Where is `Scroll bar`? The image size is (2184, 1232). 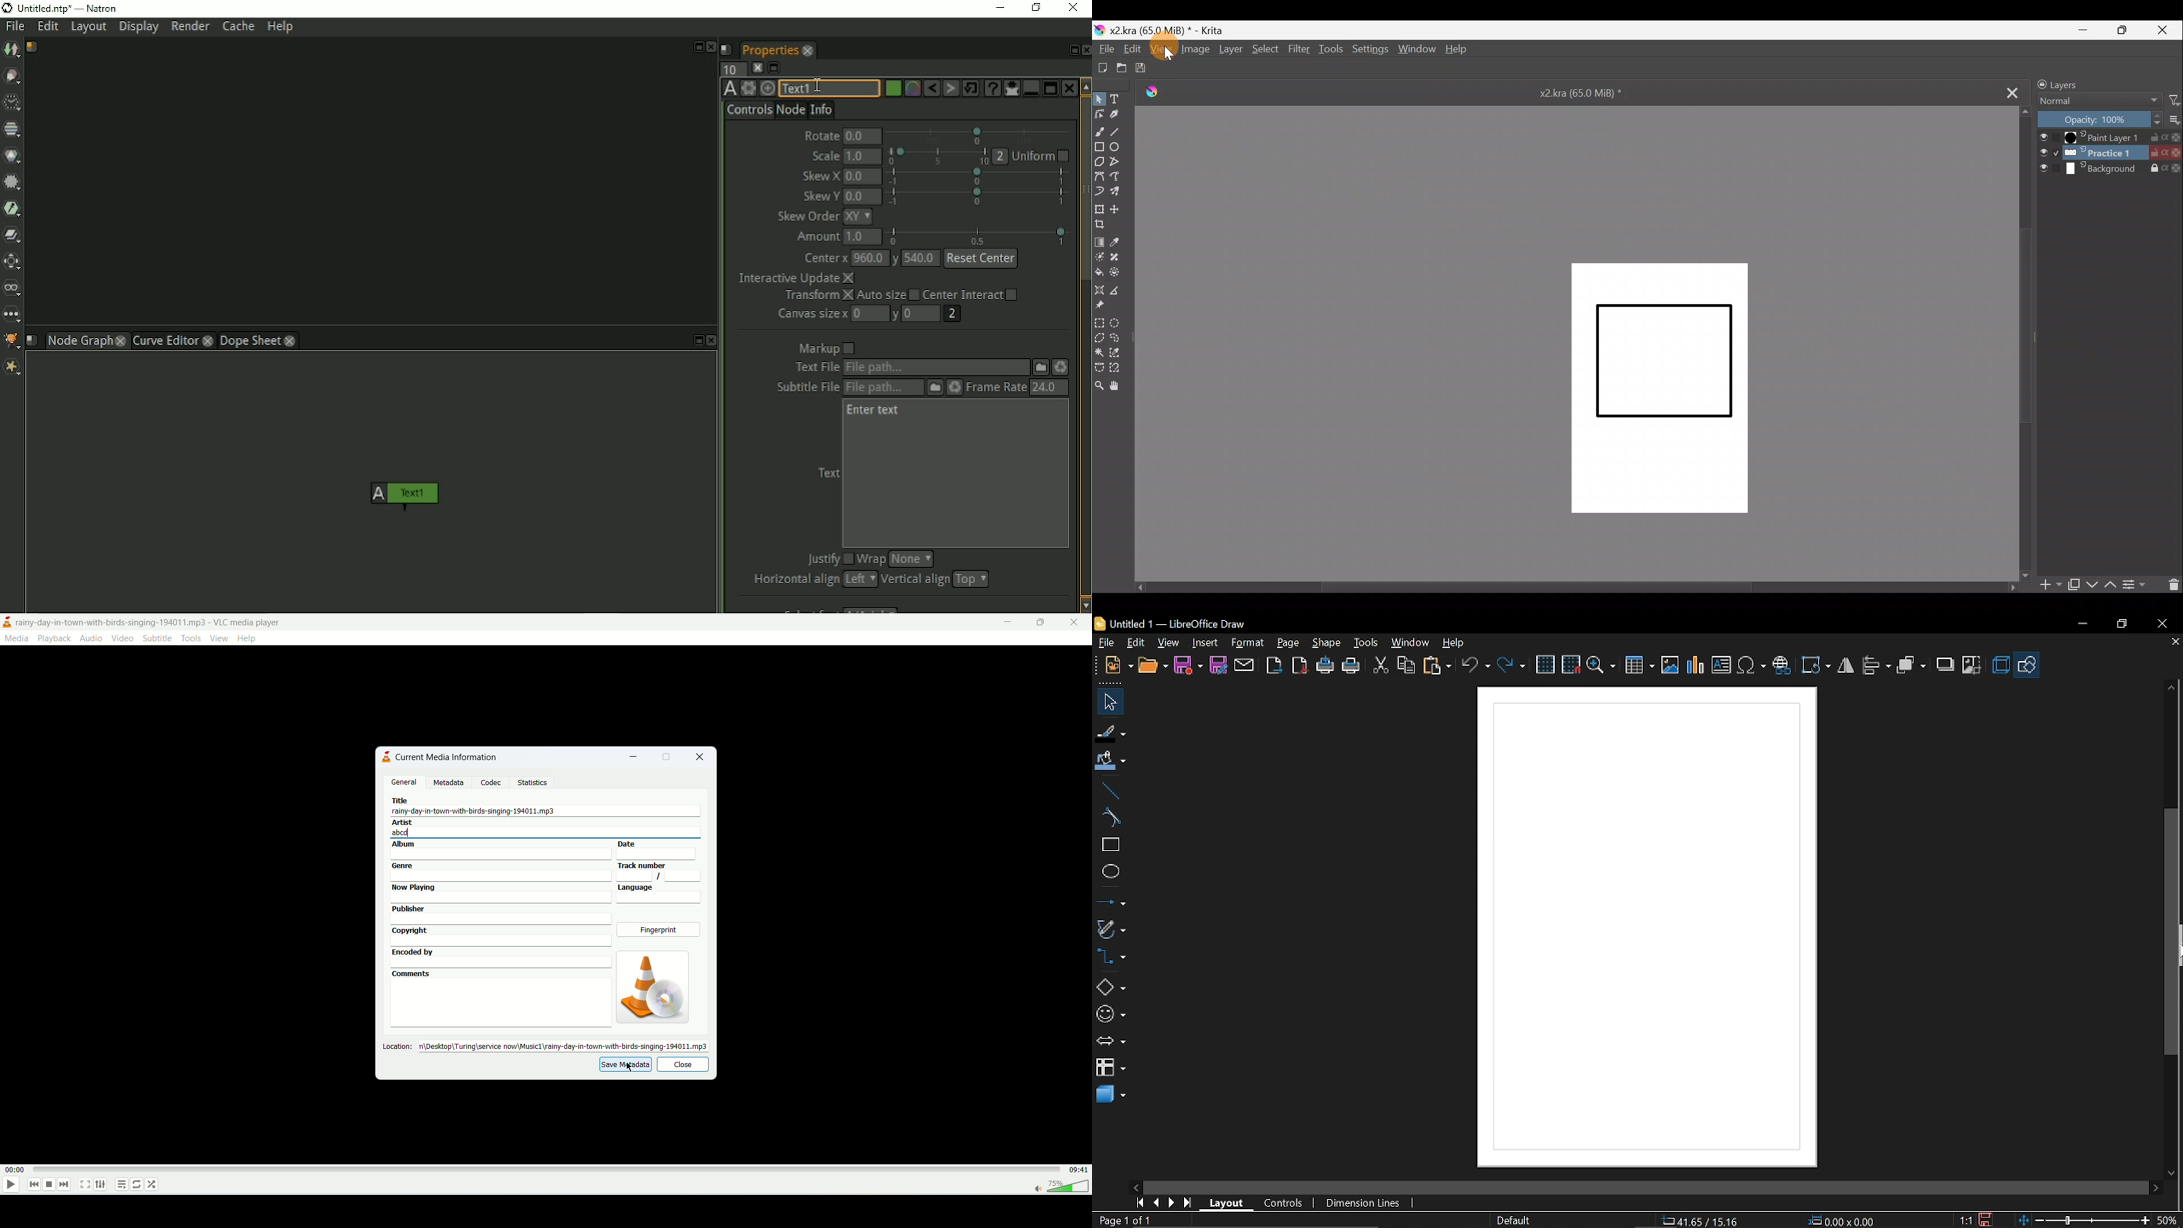 Scroll bar is located at coordinates (1566, 587).